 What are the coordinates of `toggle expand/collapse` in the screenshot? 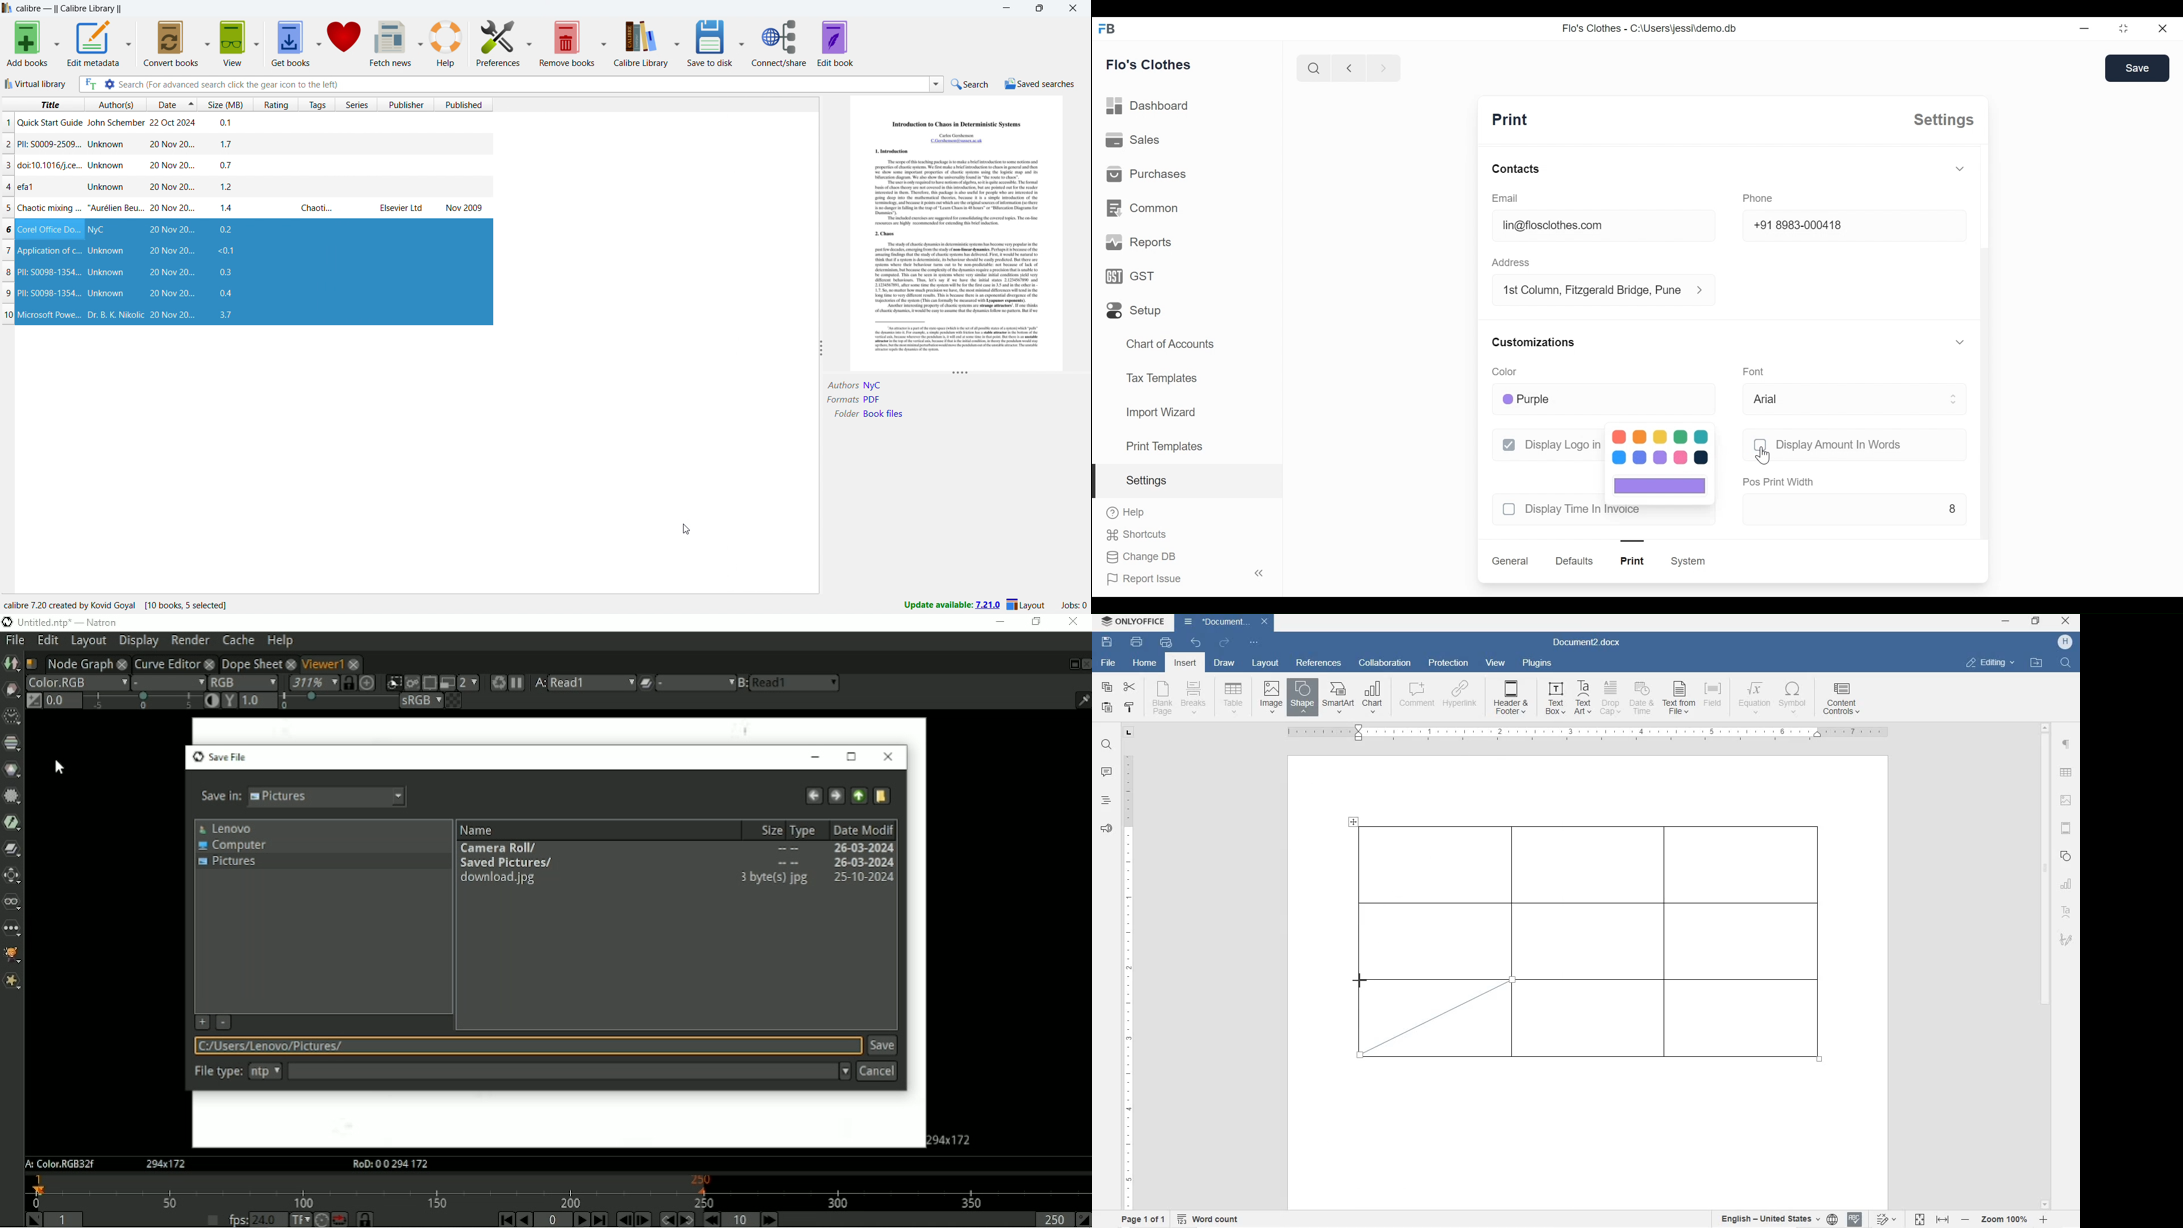 It's located at (1960, 168).